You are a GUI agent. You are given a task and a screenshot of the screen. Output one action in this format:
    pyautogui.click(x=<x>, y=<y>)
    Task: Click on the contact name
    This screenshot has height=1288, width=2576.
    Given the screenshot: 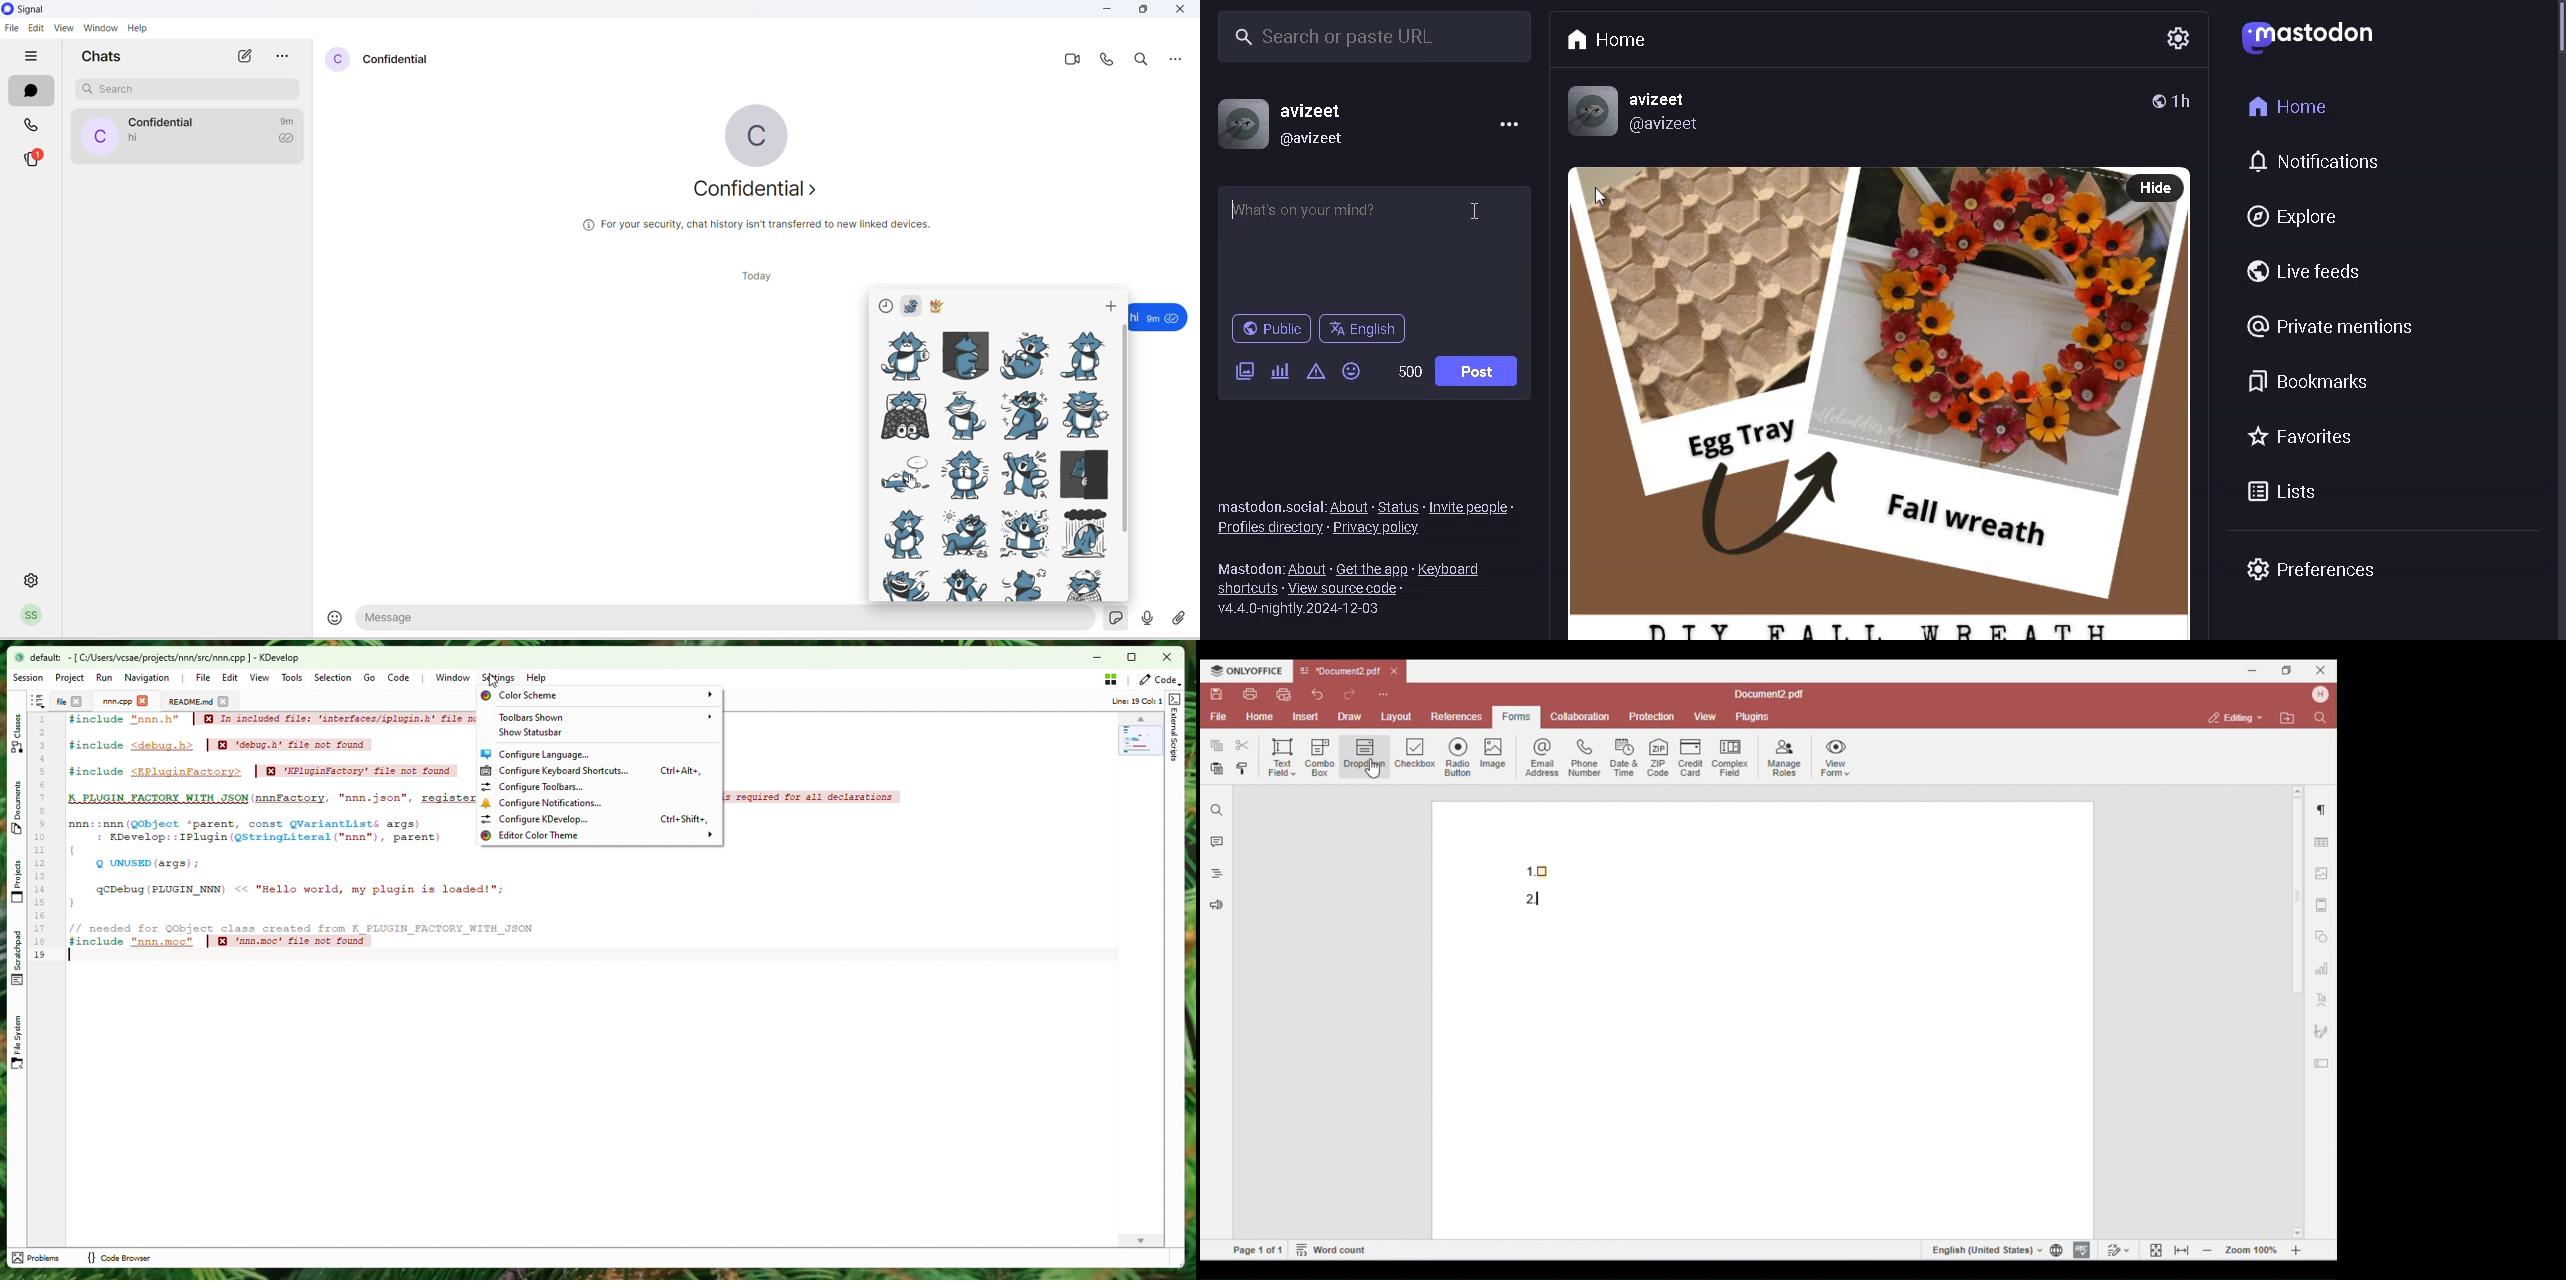 What is the action you would take?
    pyautogui.click(x=166, y=122)
    